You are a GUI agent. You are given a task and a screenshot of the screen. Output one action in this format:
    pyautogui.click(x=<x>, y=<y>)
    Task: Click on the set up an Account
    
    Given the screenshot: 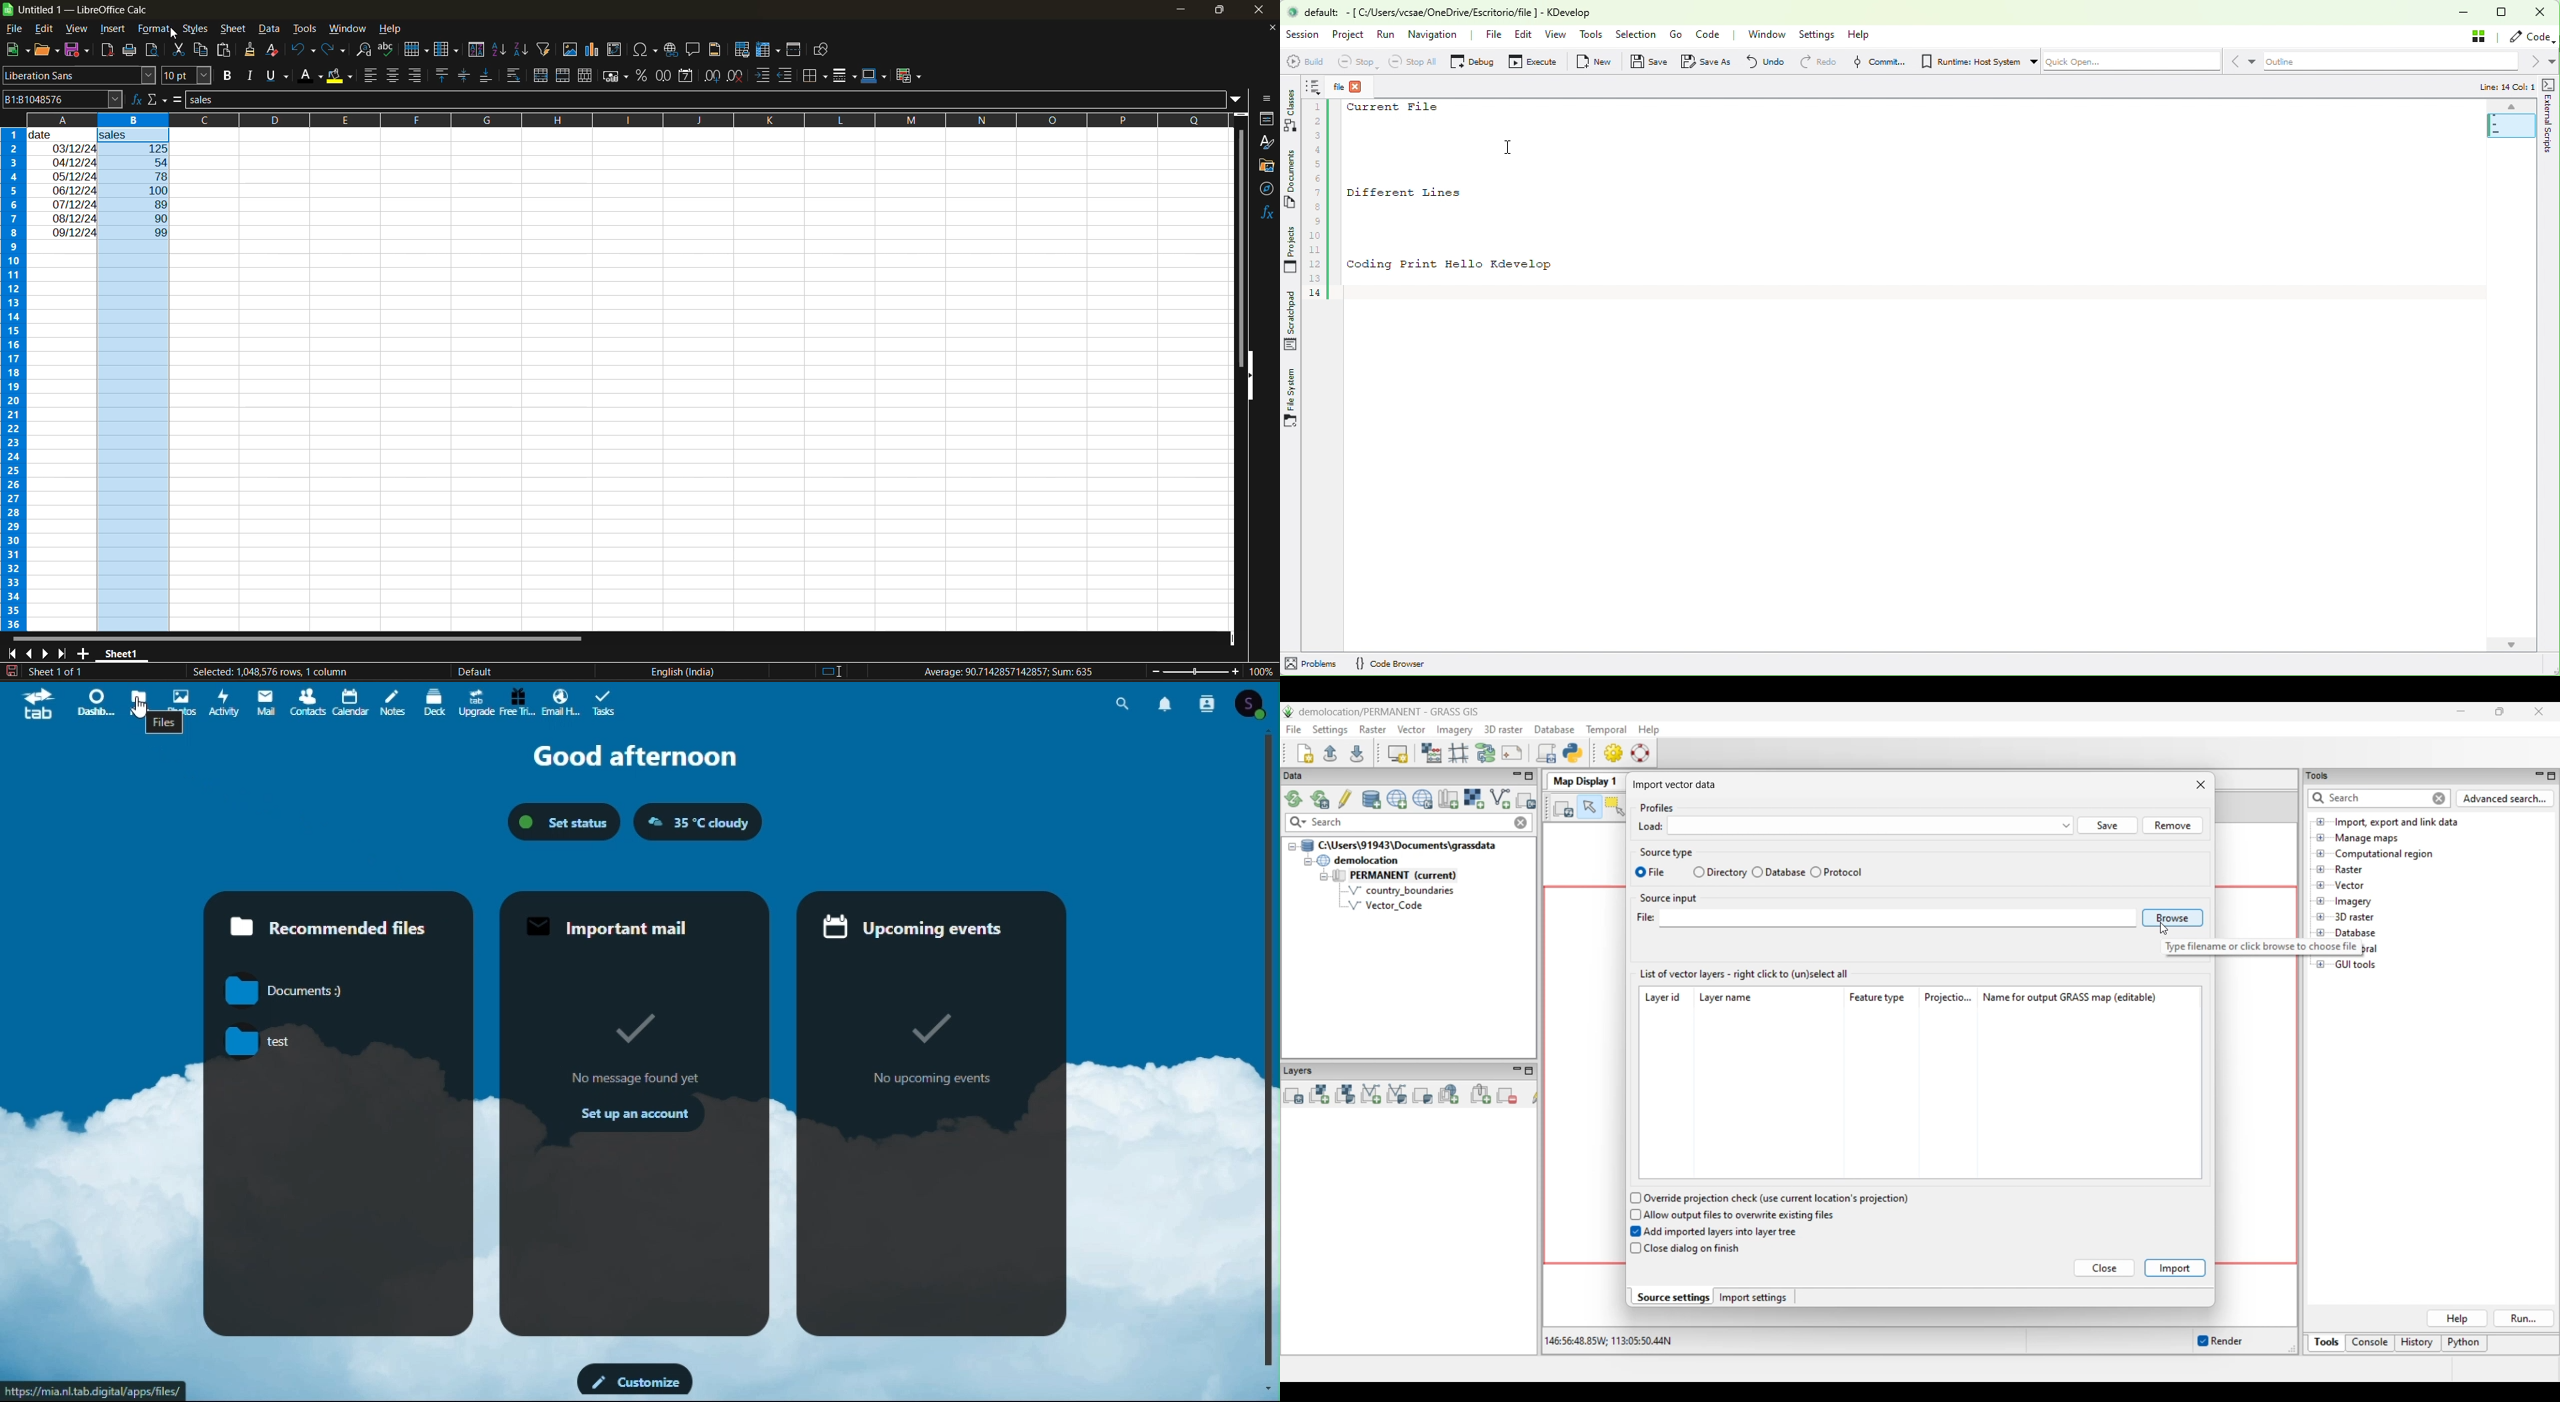 What is the action you would take?
    pyautogui.click(x=633, y=1118)
    